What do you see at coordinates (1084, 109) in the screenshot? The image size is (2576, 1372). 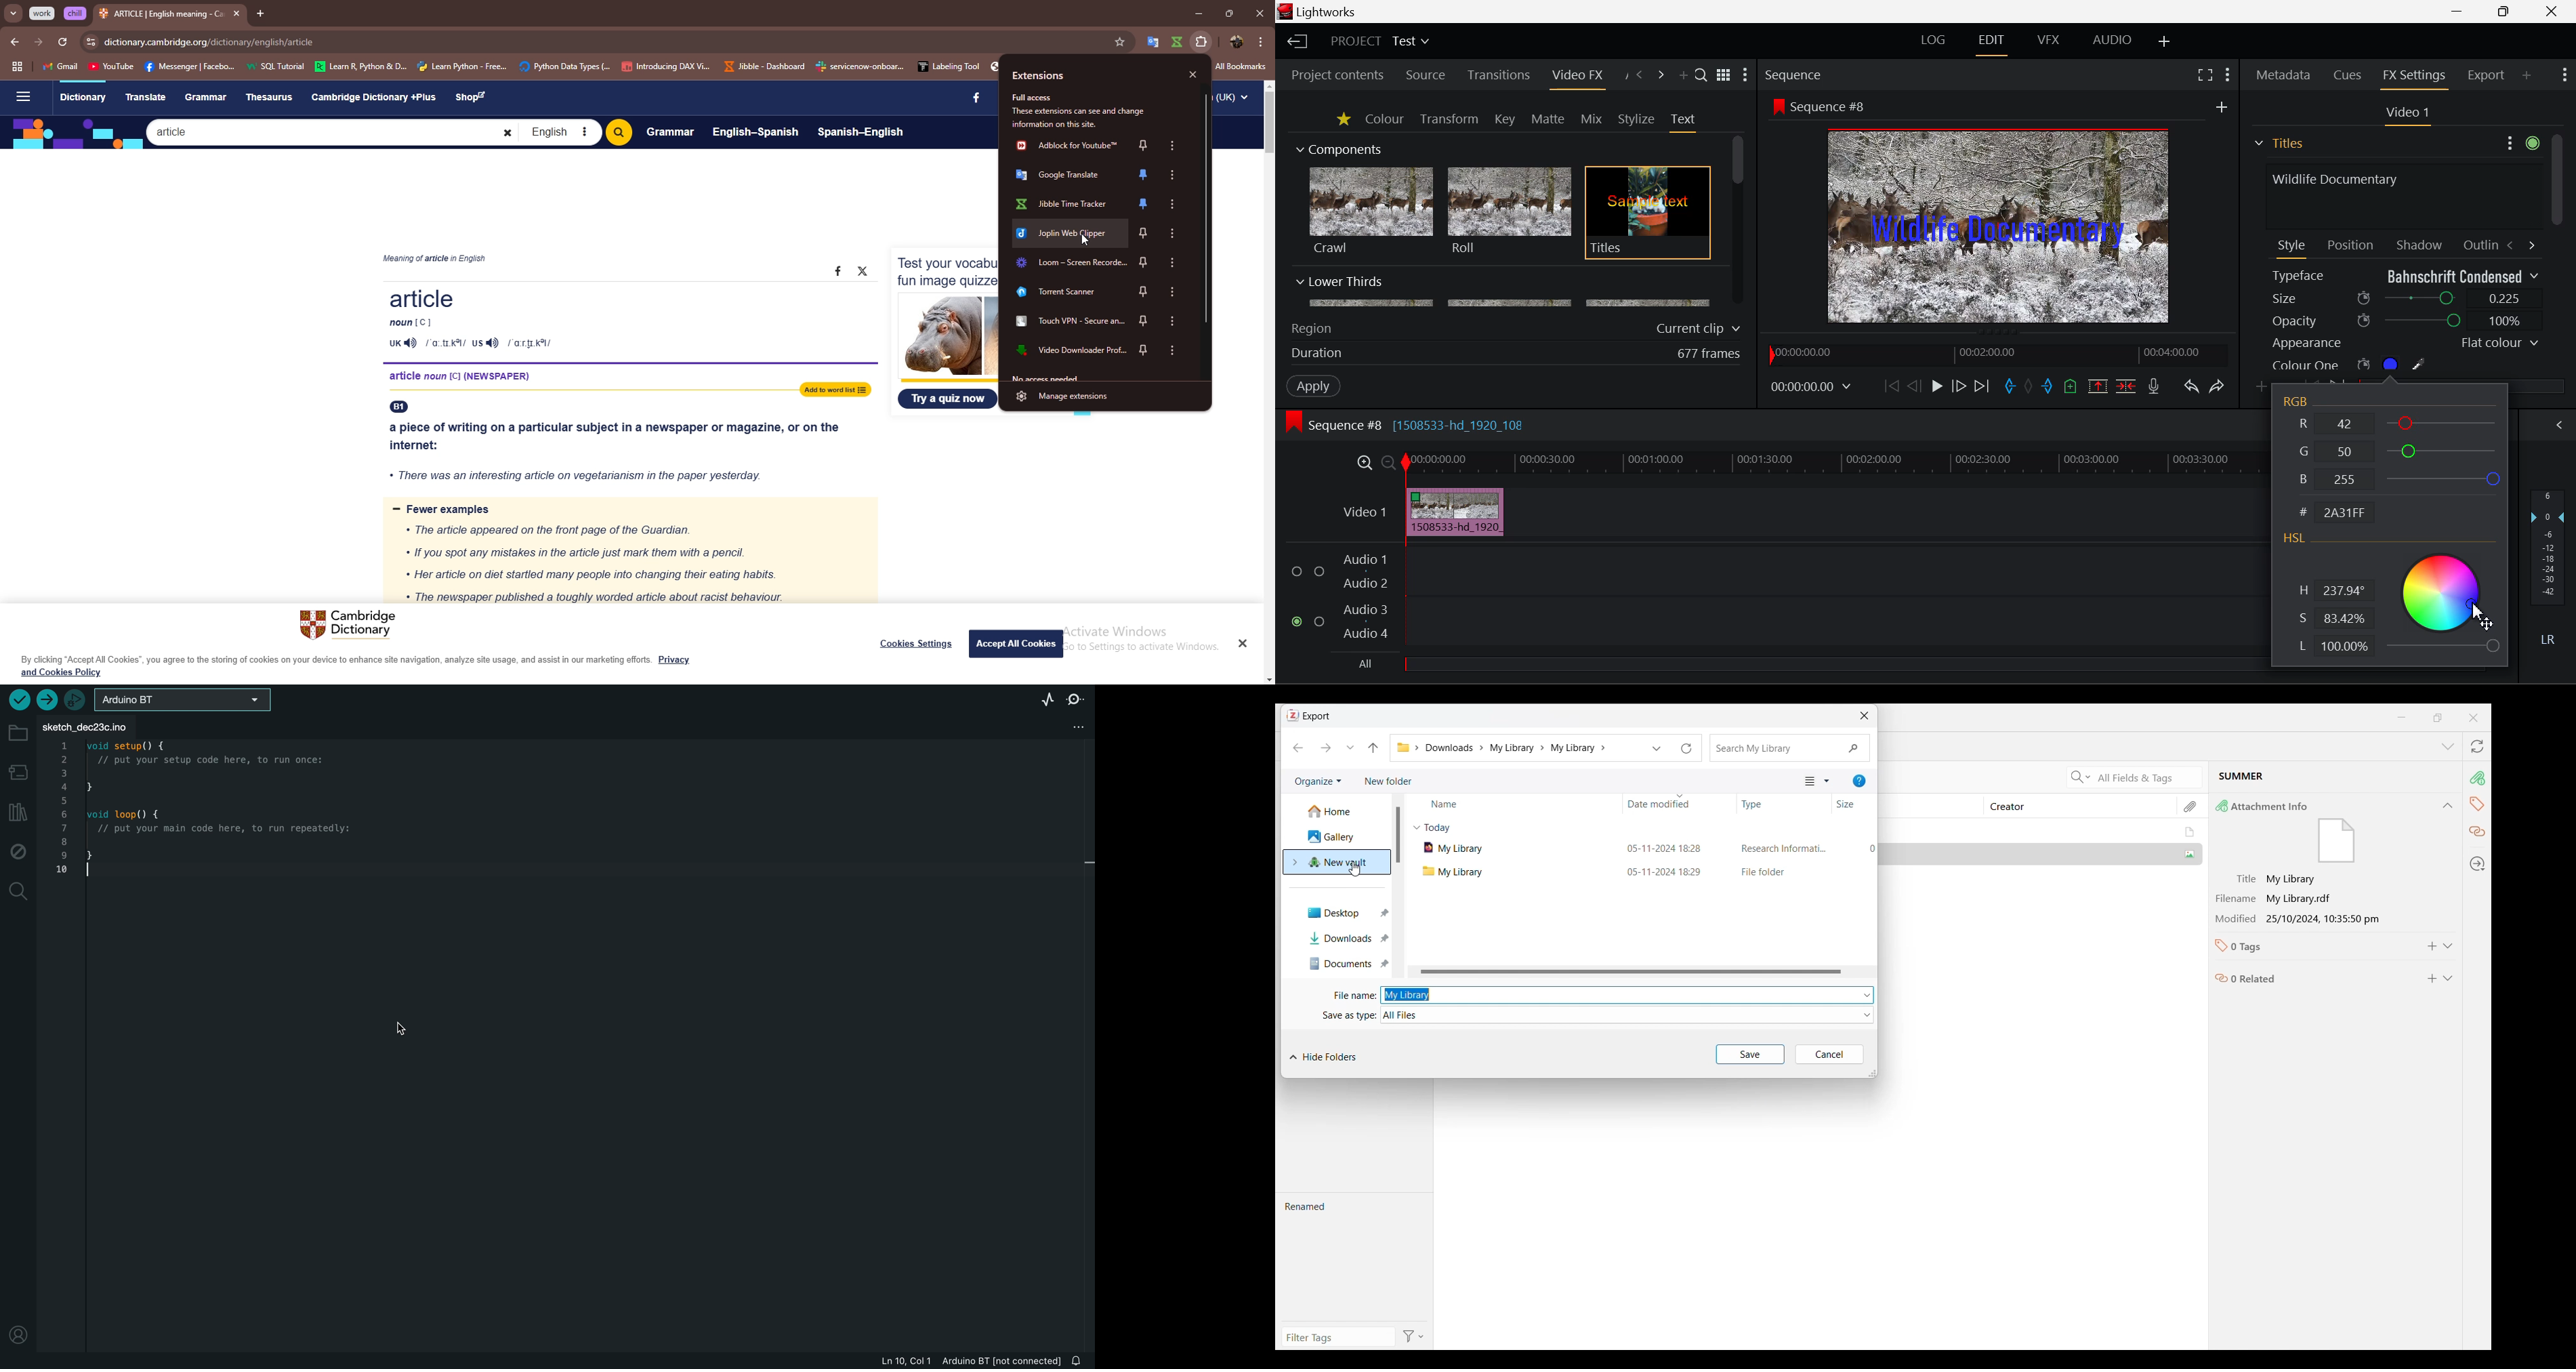 I see `full access description` at bounding box center [1084, 109].